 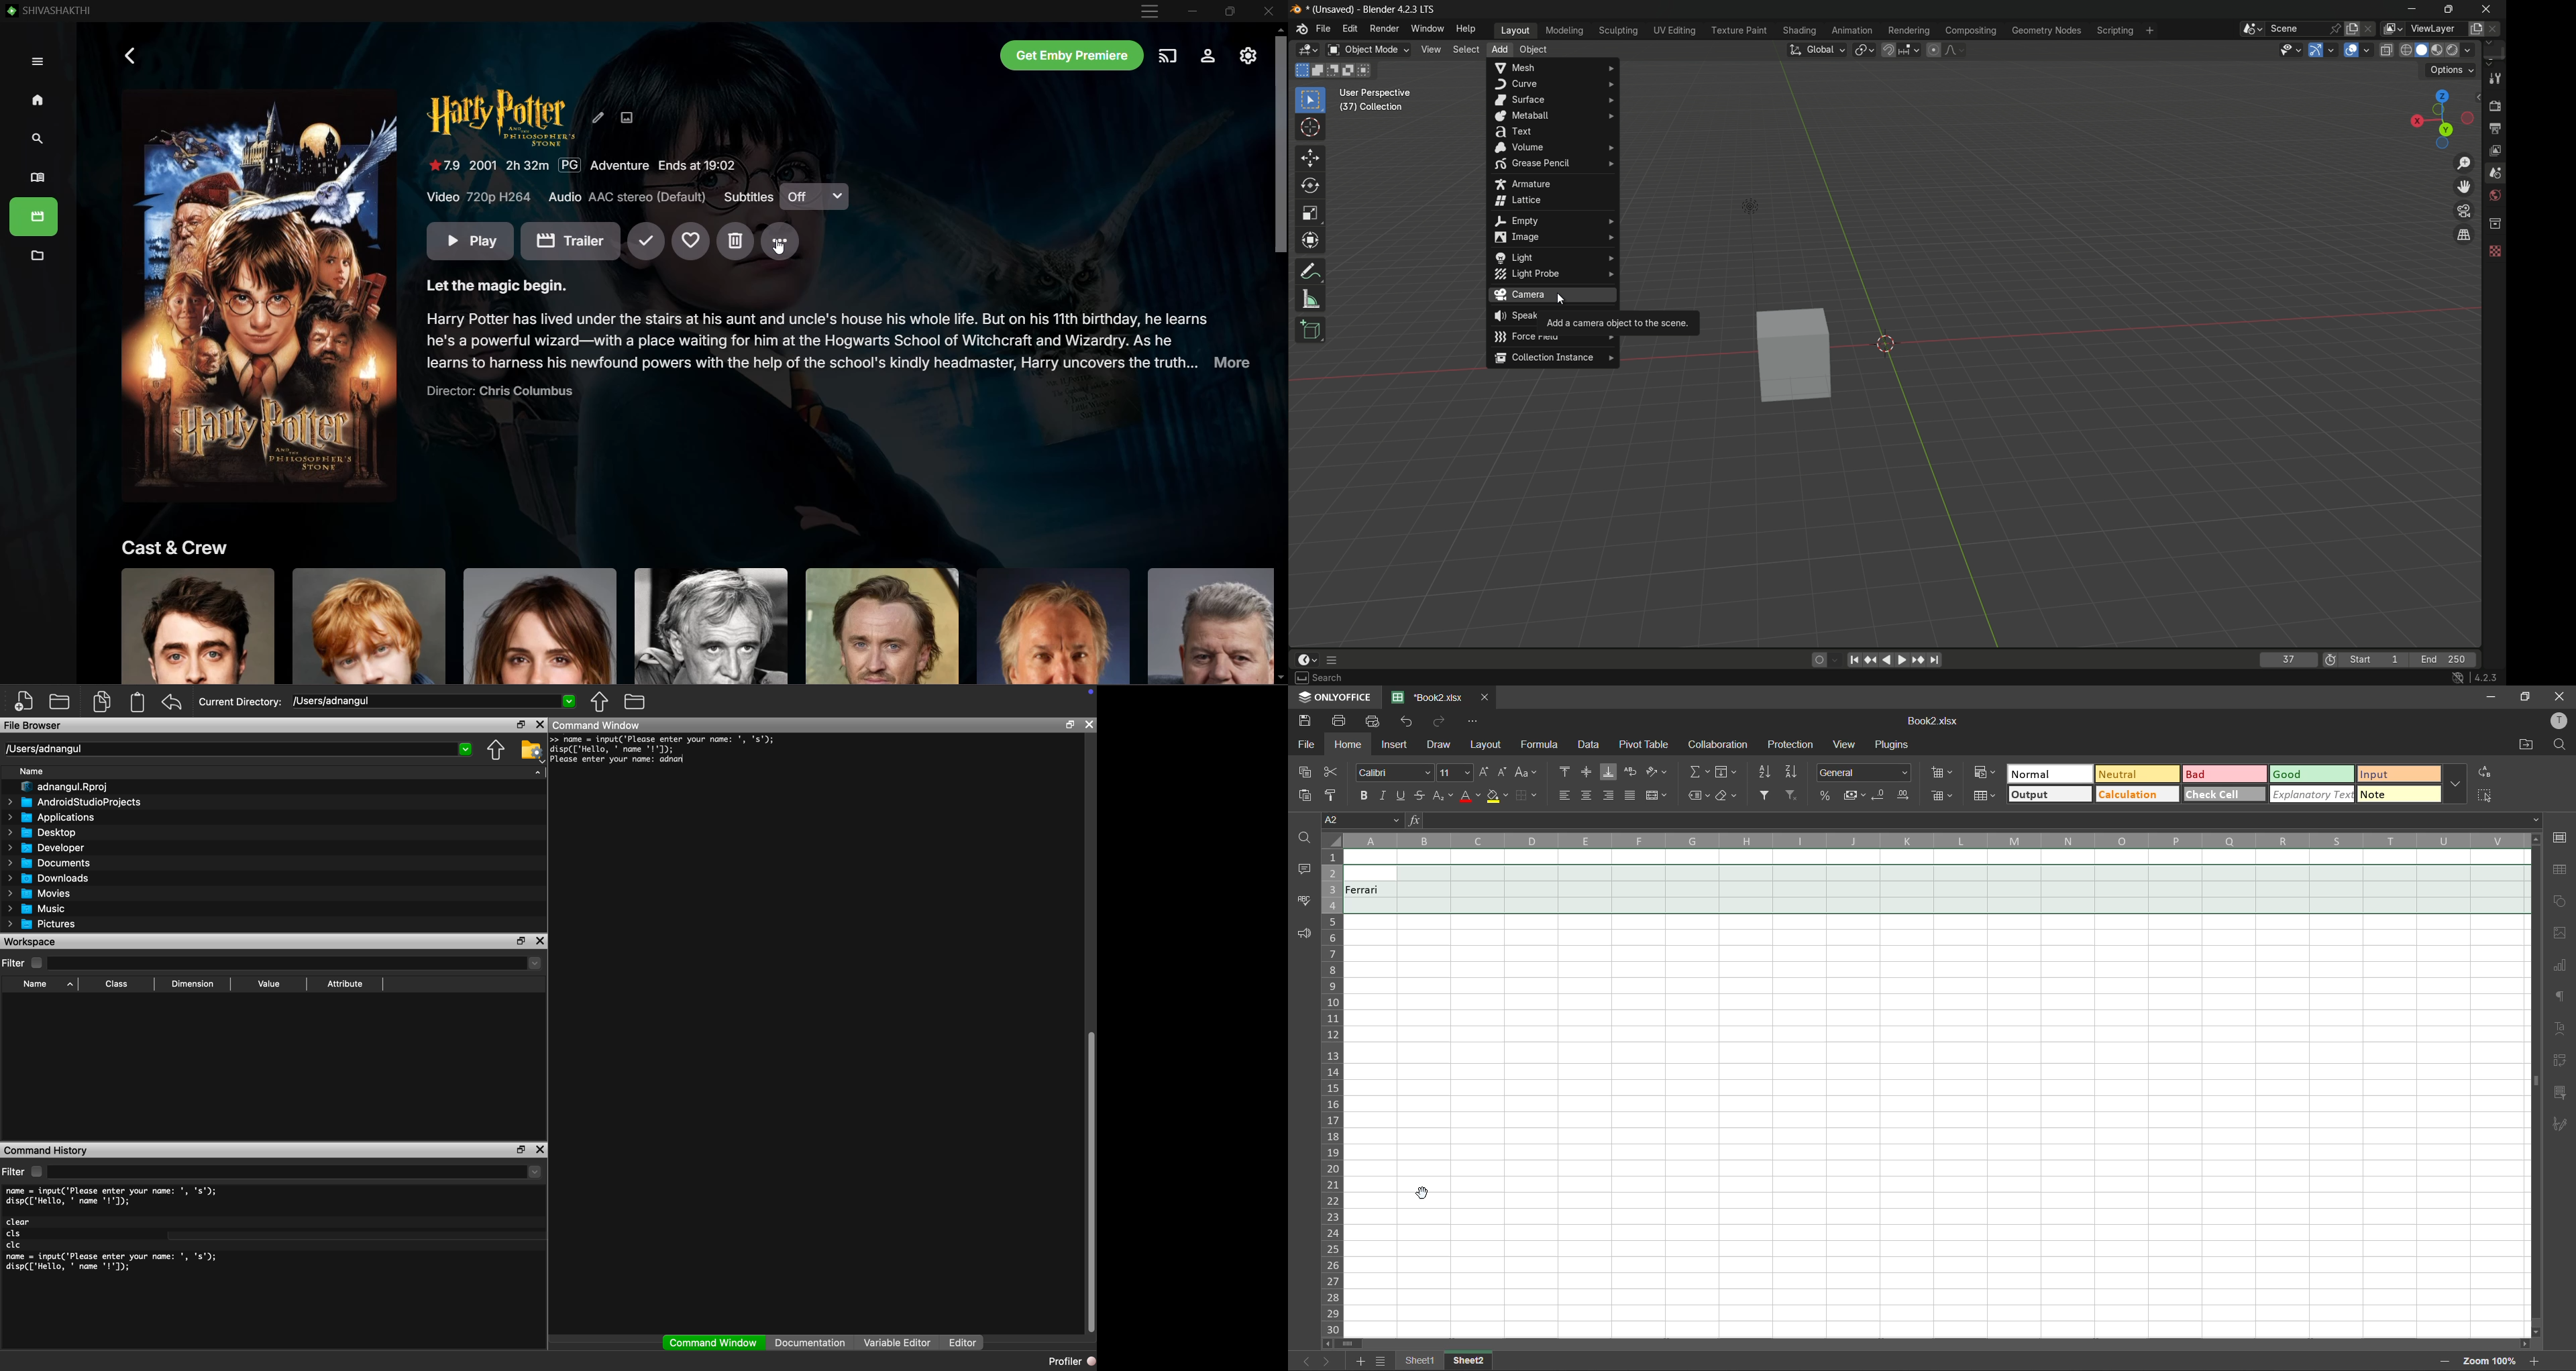 I want to click on measure, so click(x=1310, y=301).